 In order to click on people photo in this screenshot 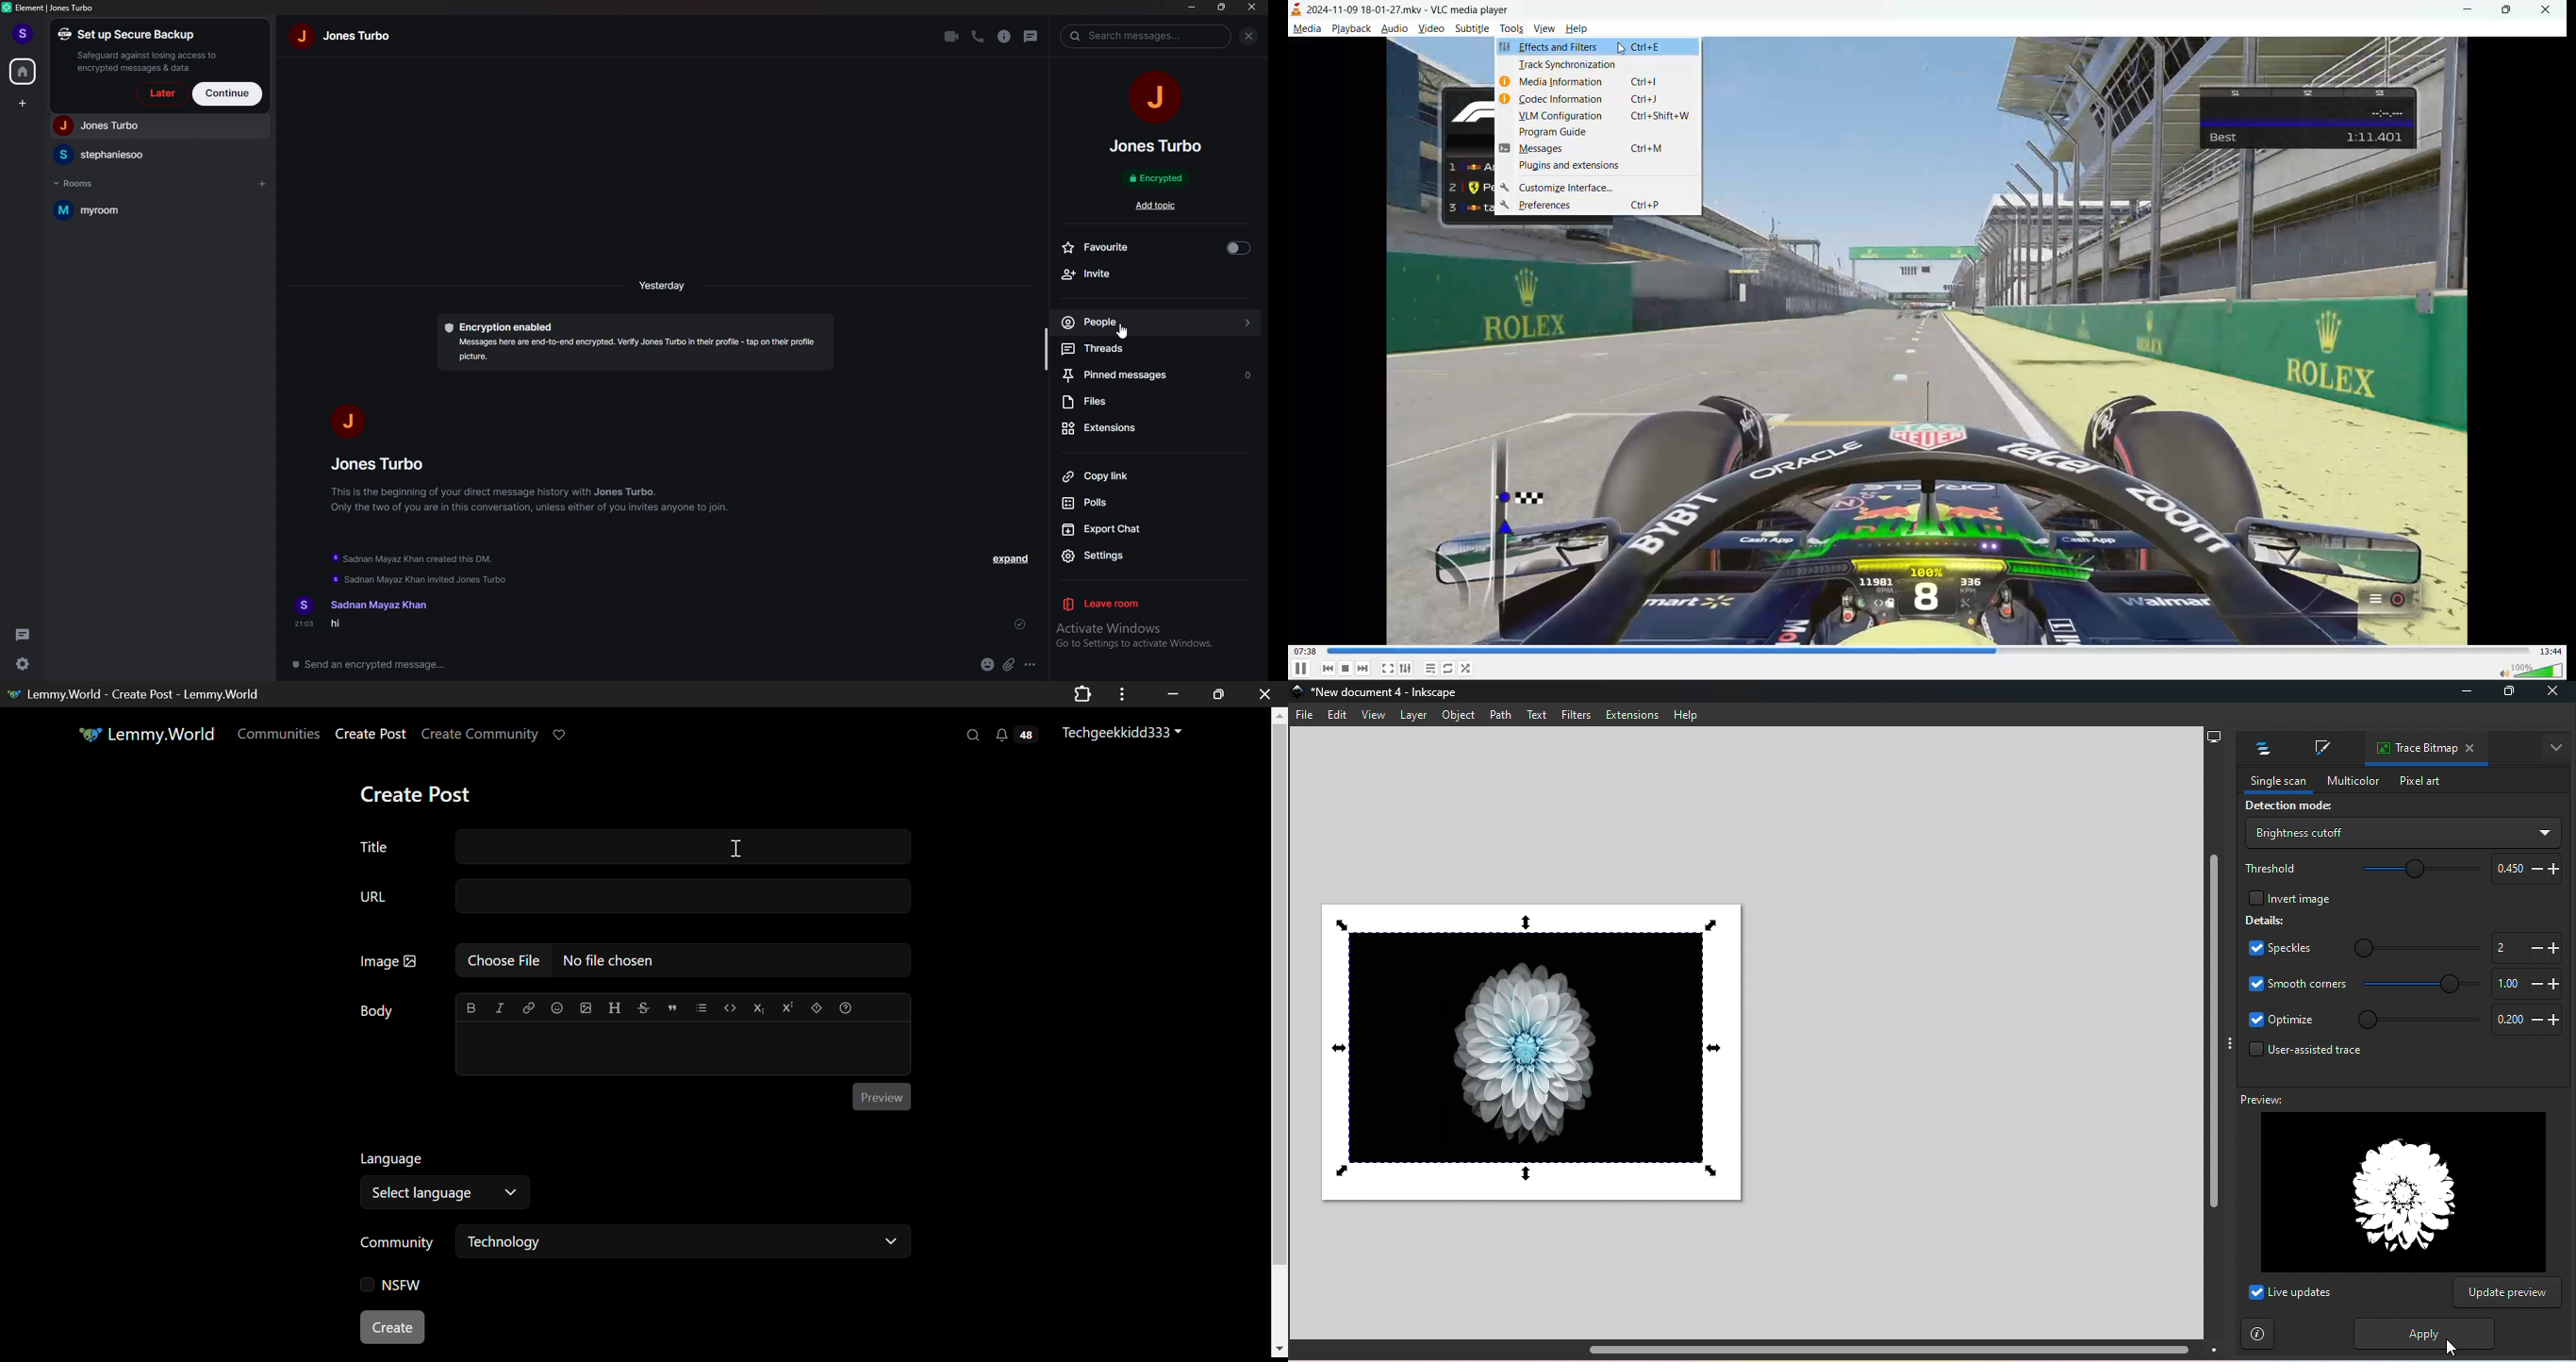, I will do `click(346, 421)`.